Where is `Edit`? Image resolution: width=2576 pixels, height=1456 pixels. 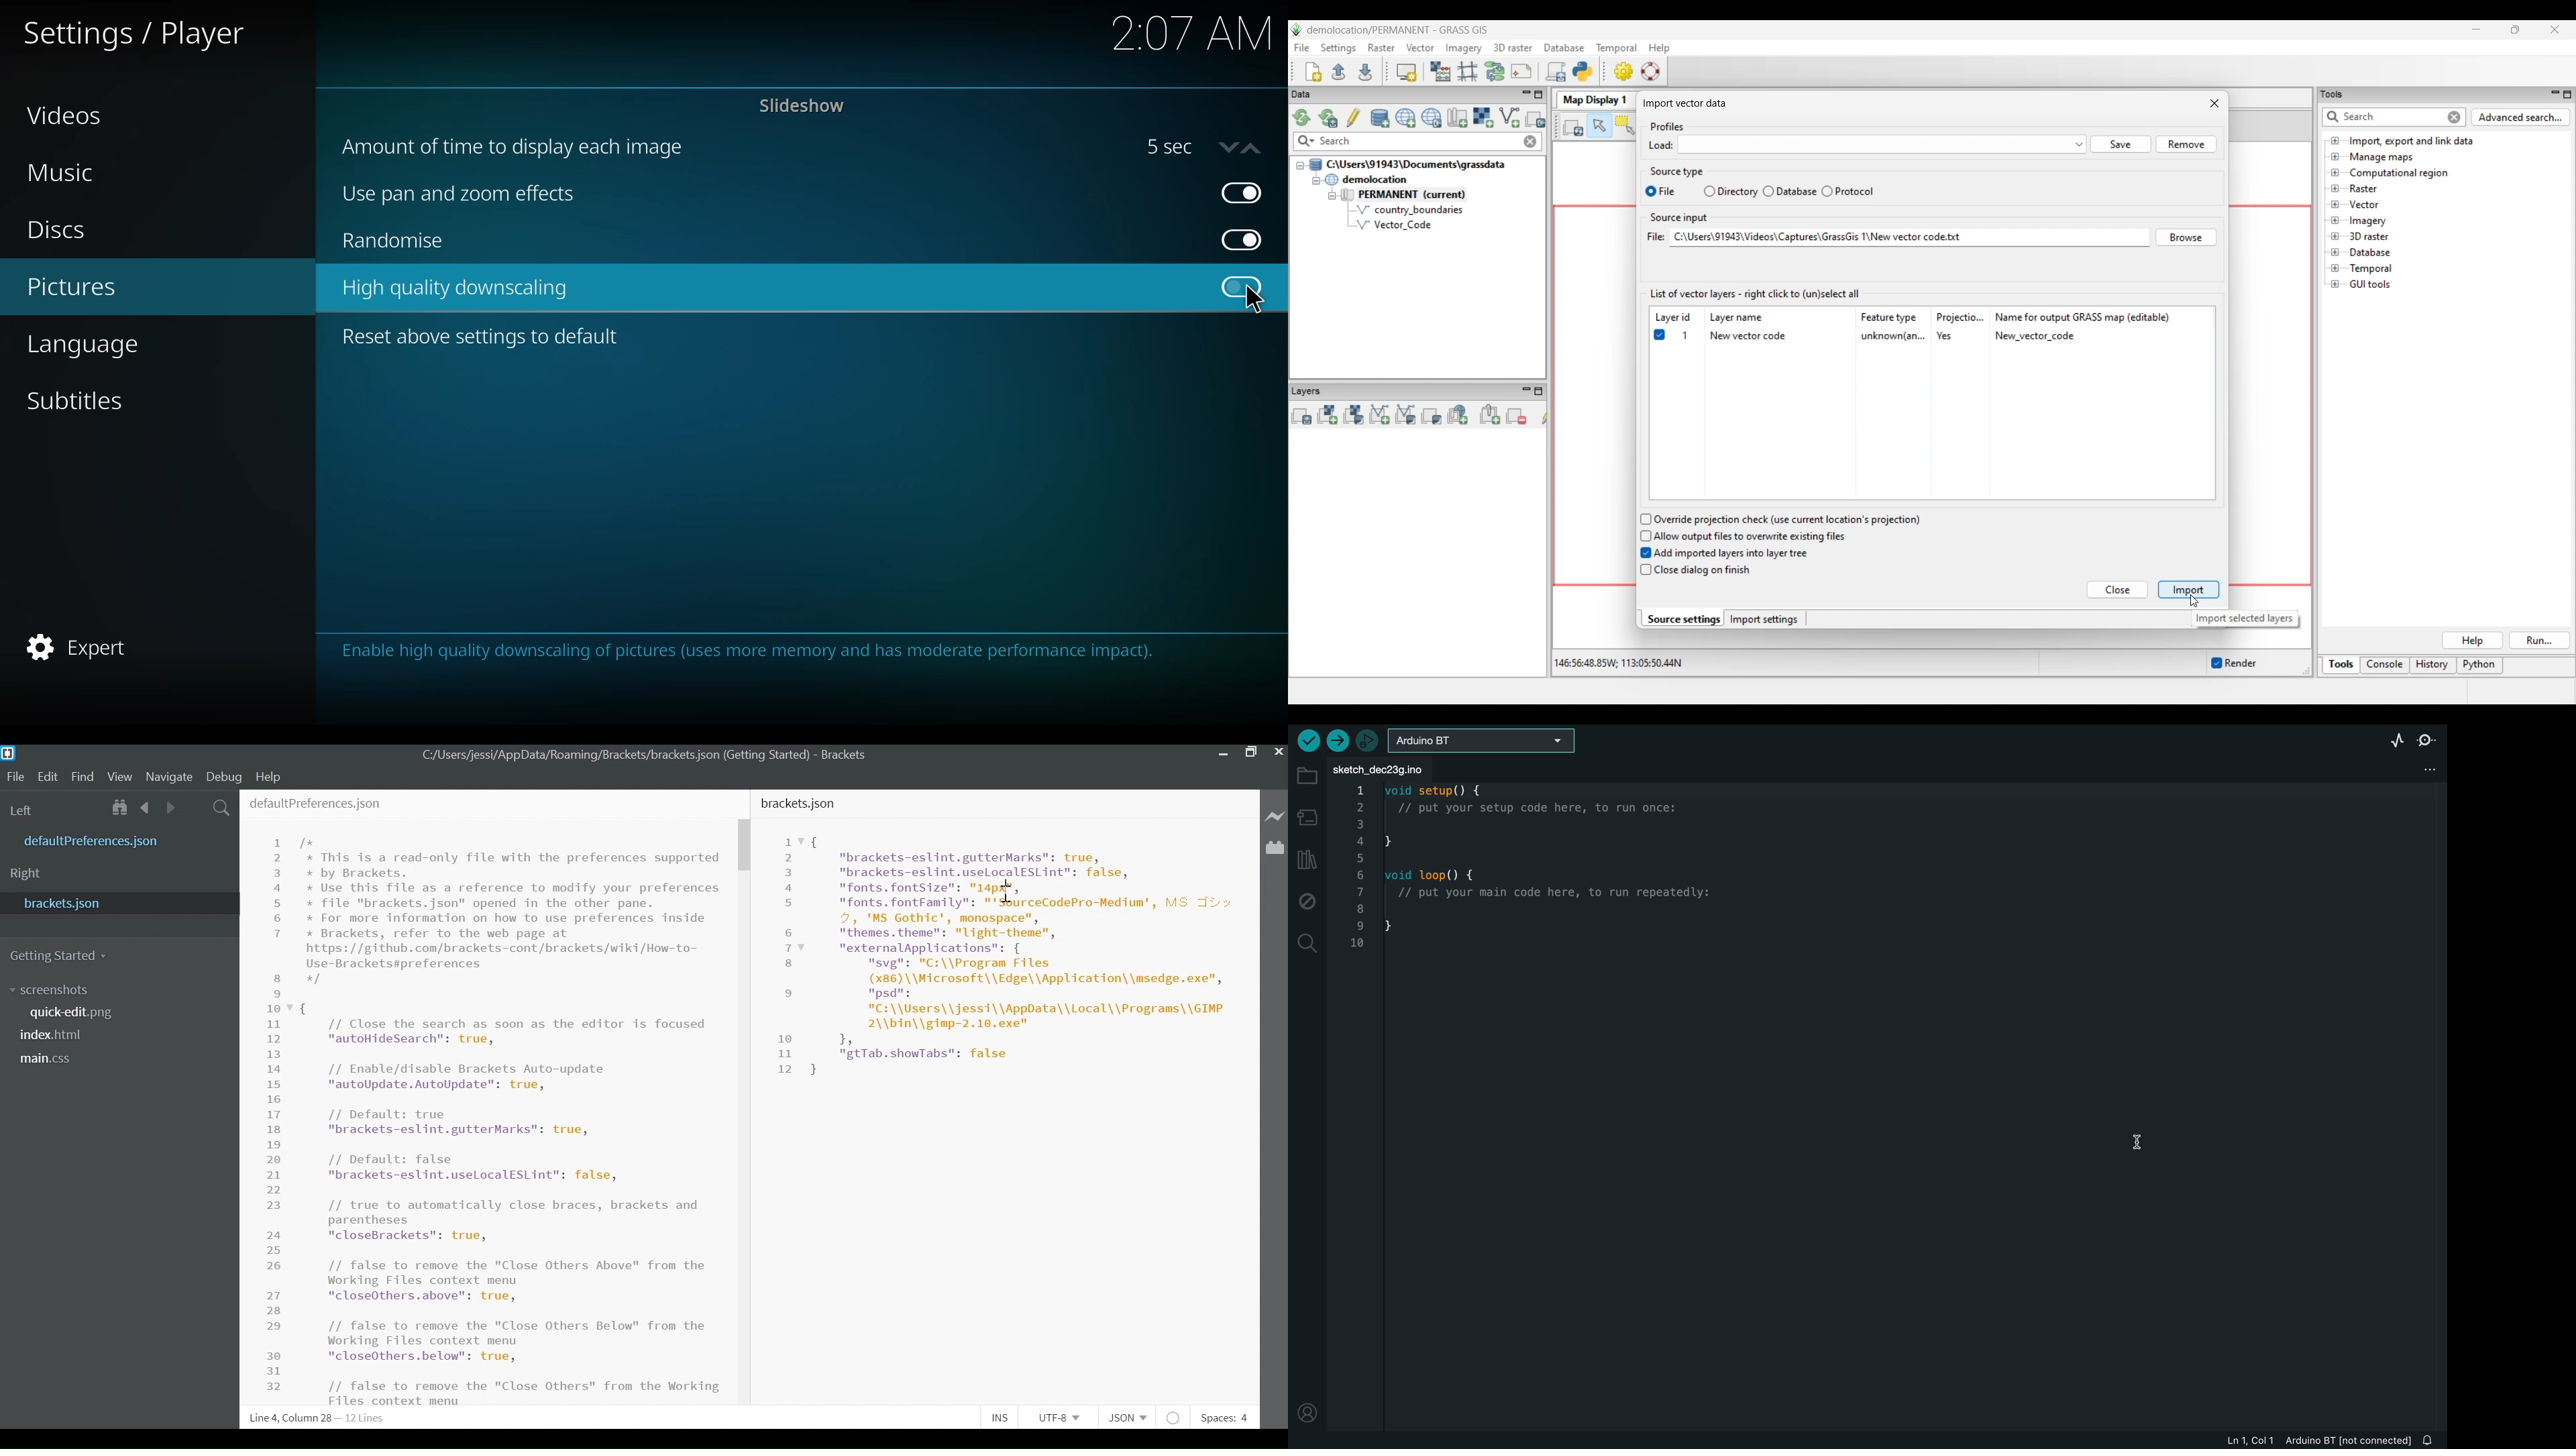 Edit is located at coordinates (50, 776).